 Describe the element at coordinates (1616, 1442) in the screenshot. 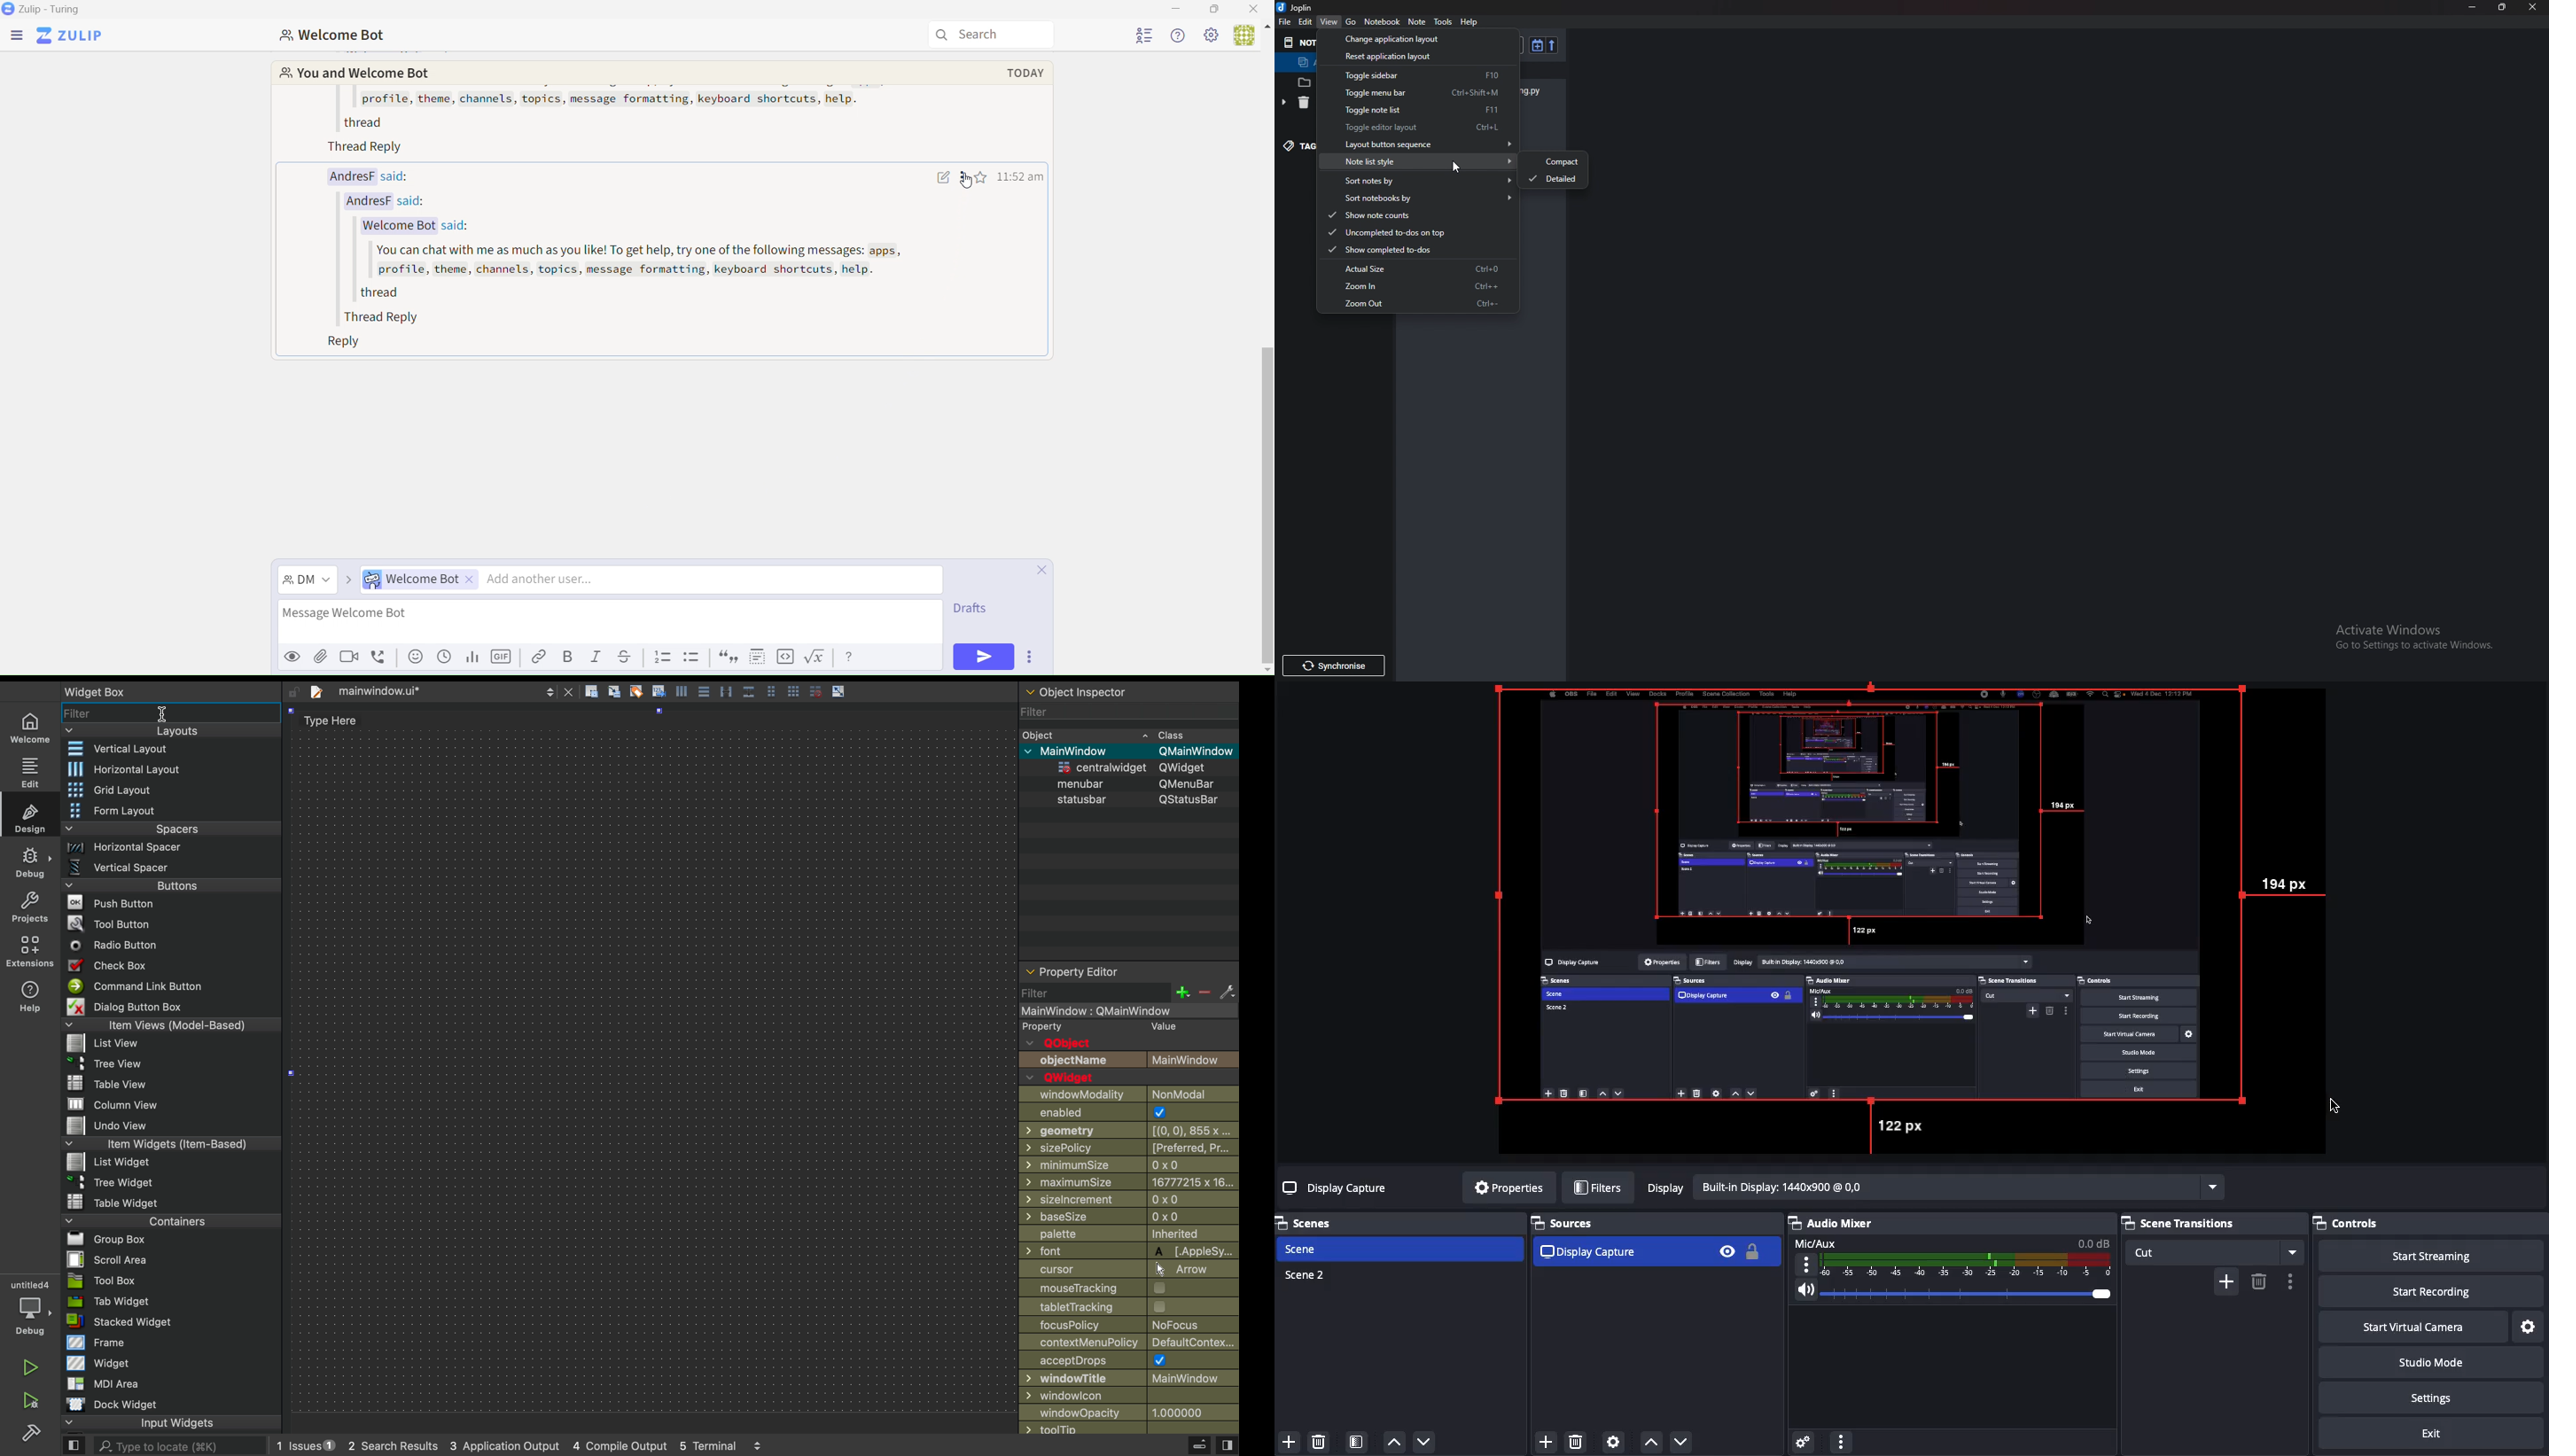

I see `Source preferences` at that location.